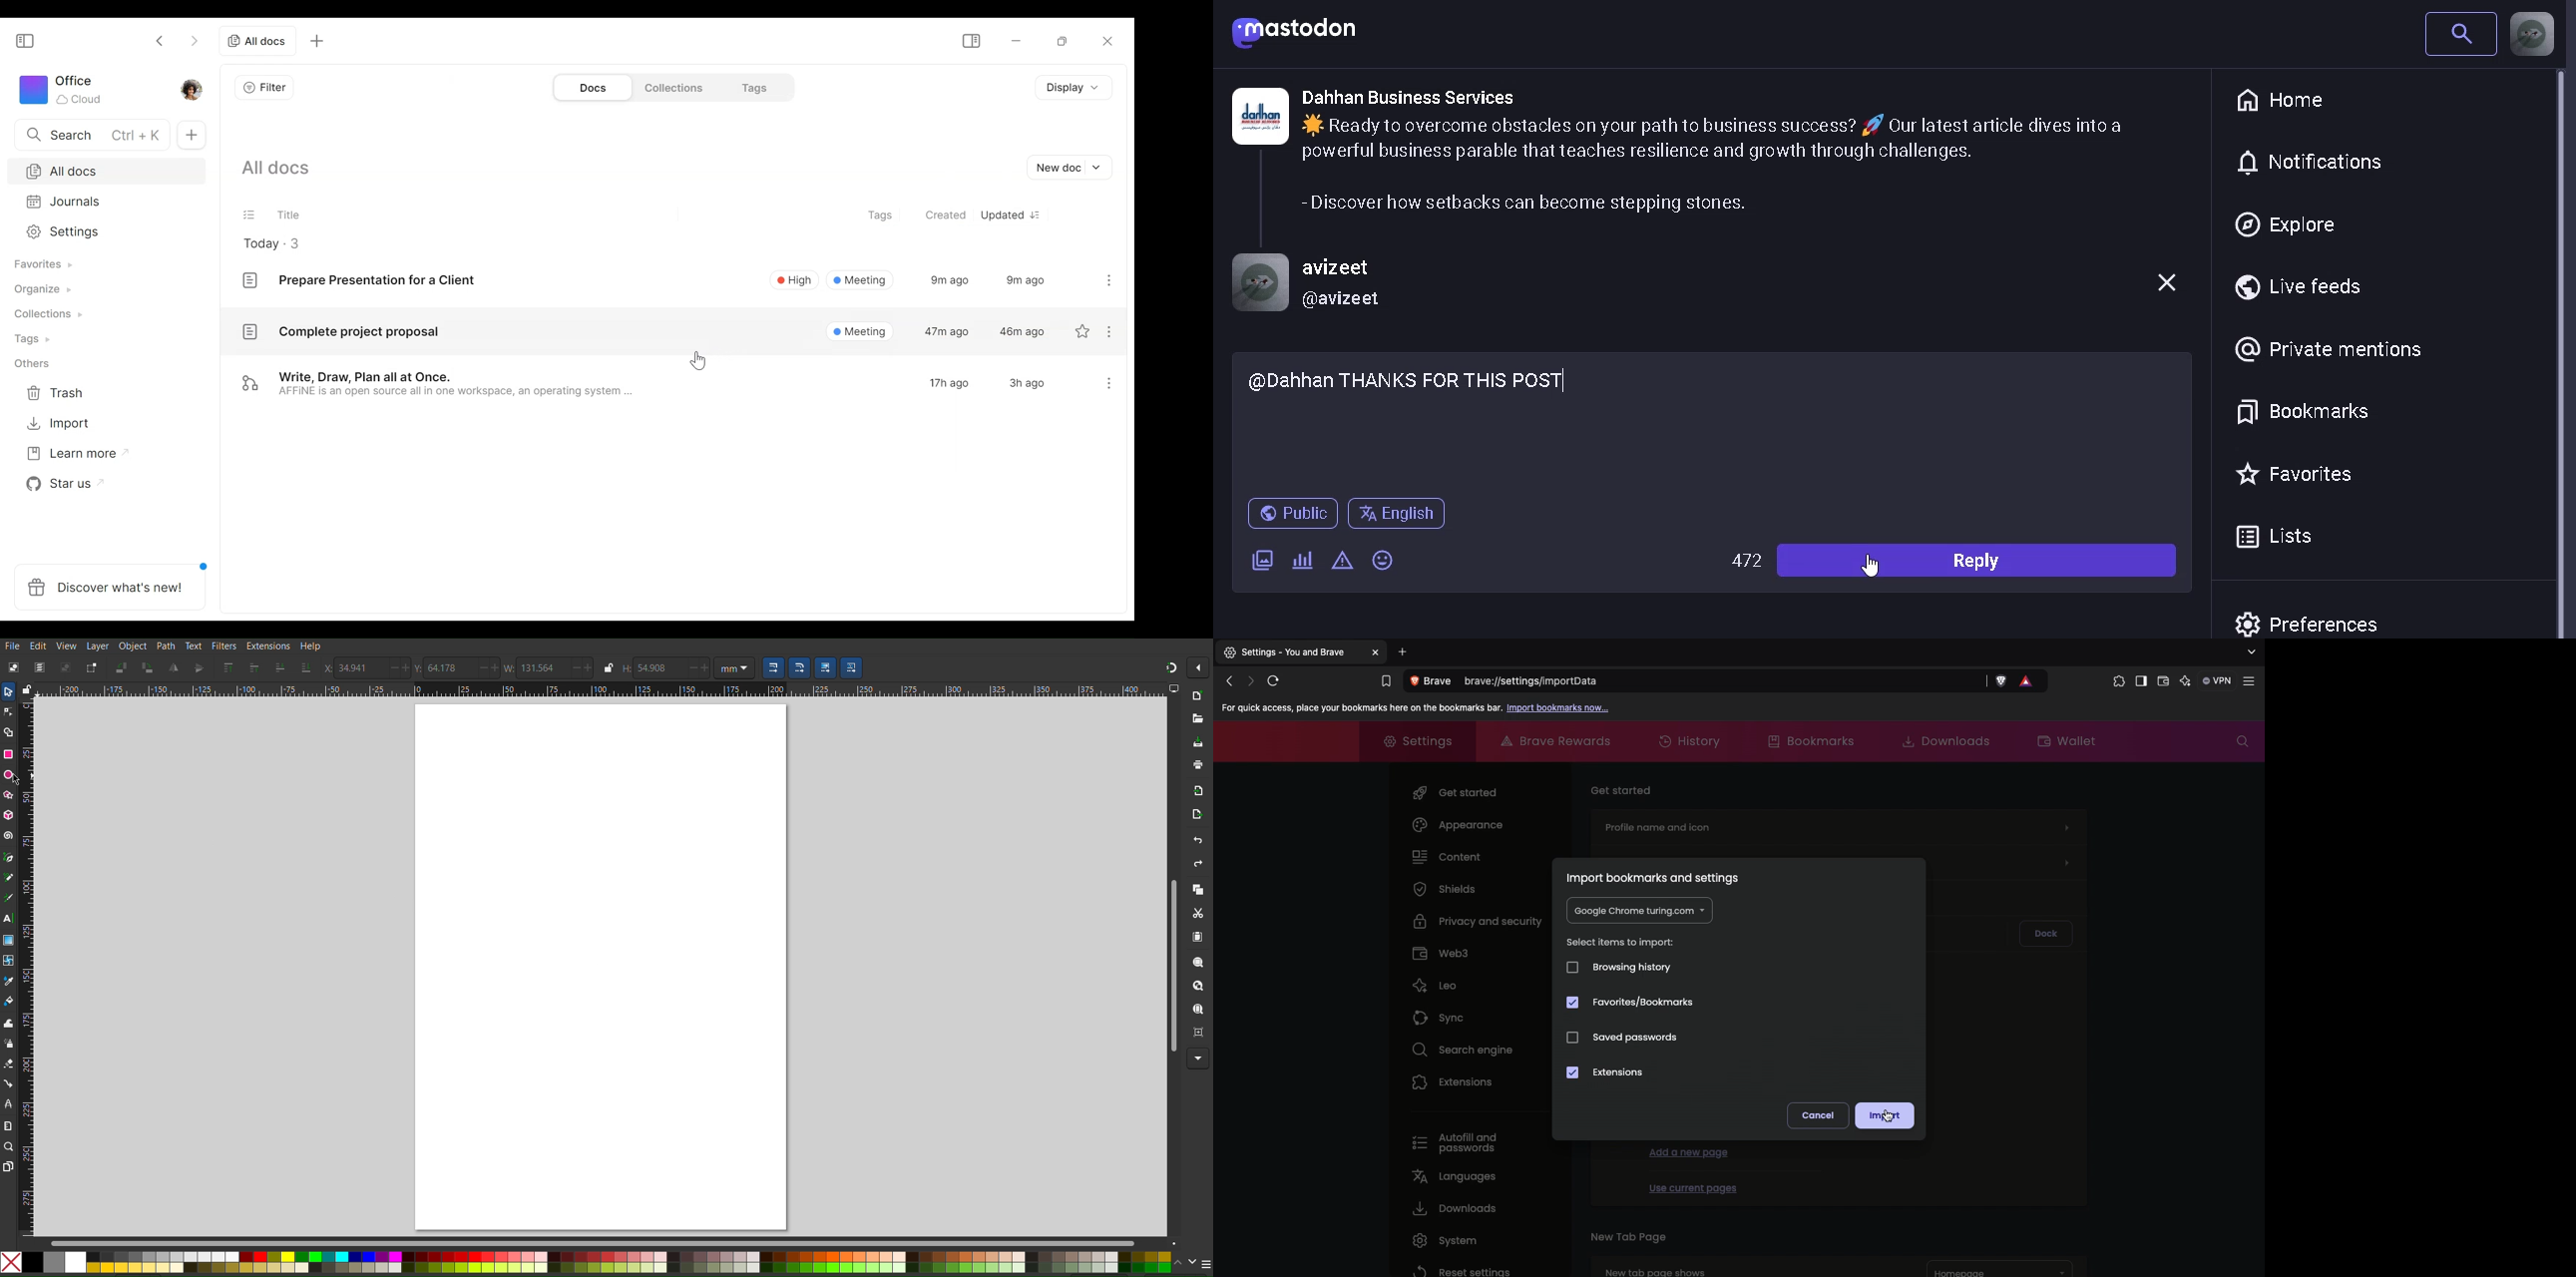 The height and width of the screenshot is (1288, 2576). I want to click on More options, so click(1107, 280).